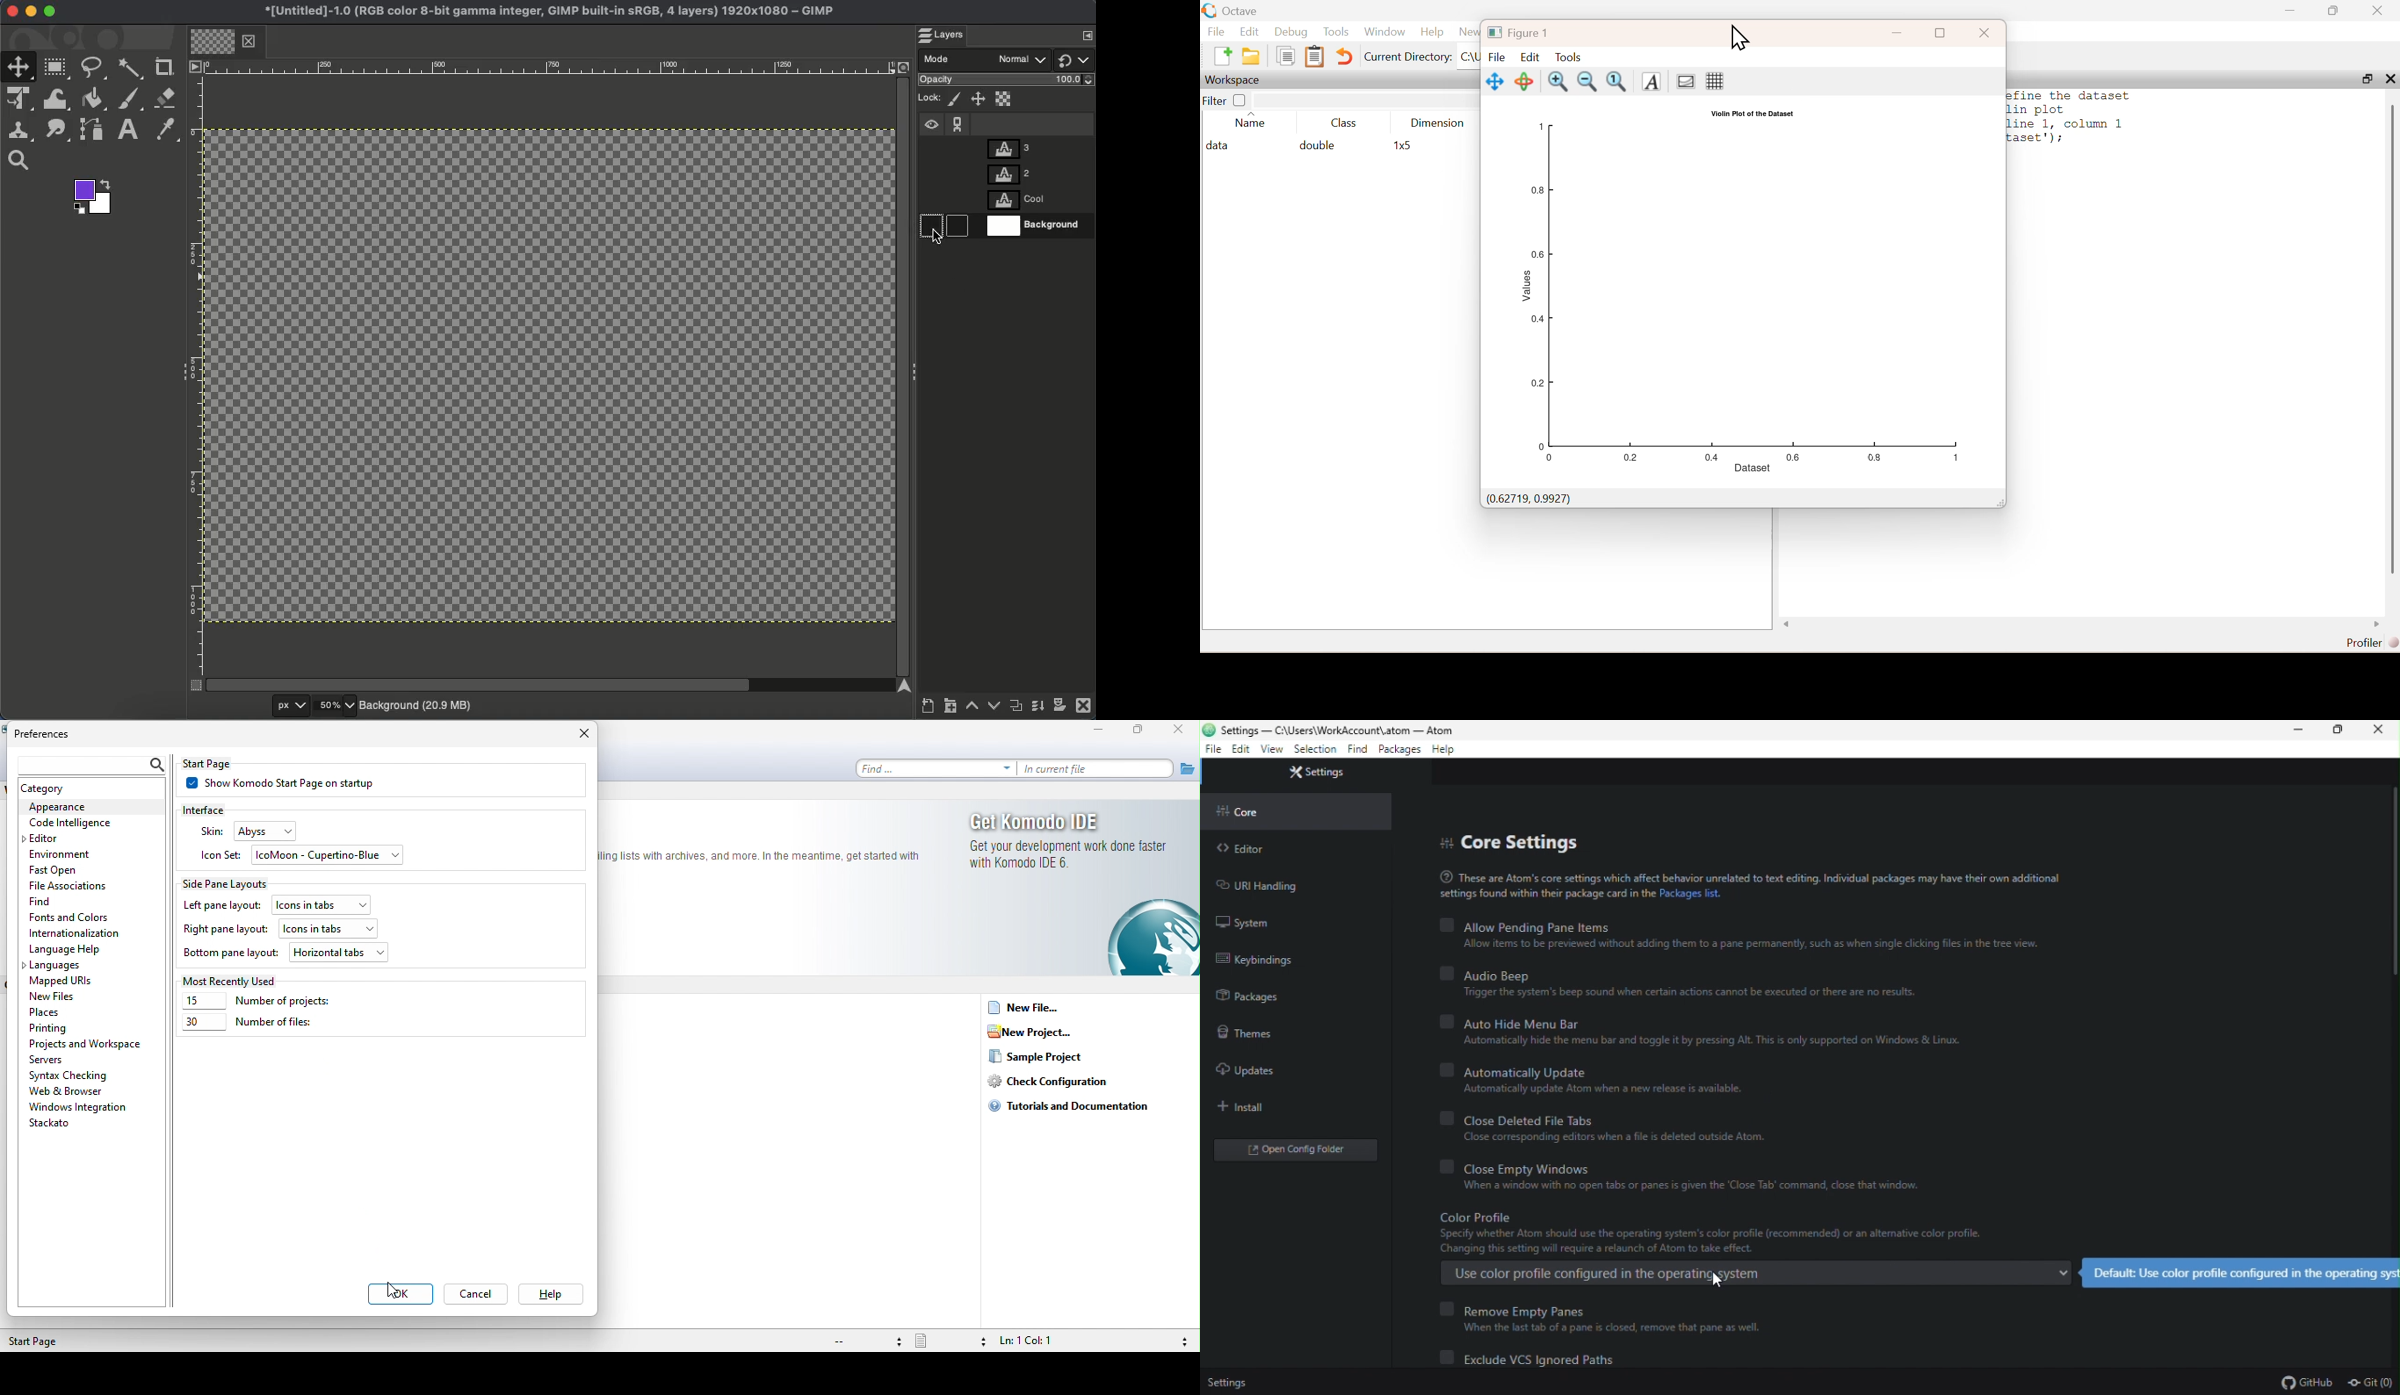 The image size is (2408, 1400). What do you see at coordinates (1232, 81) in the screenshot?
I see `Workspace` at bounding box center [1232, 81].